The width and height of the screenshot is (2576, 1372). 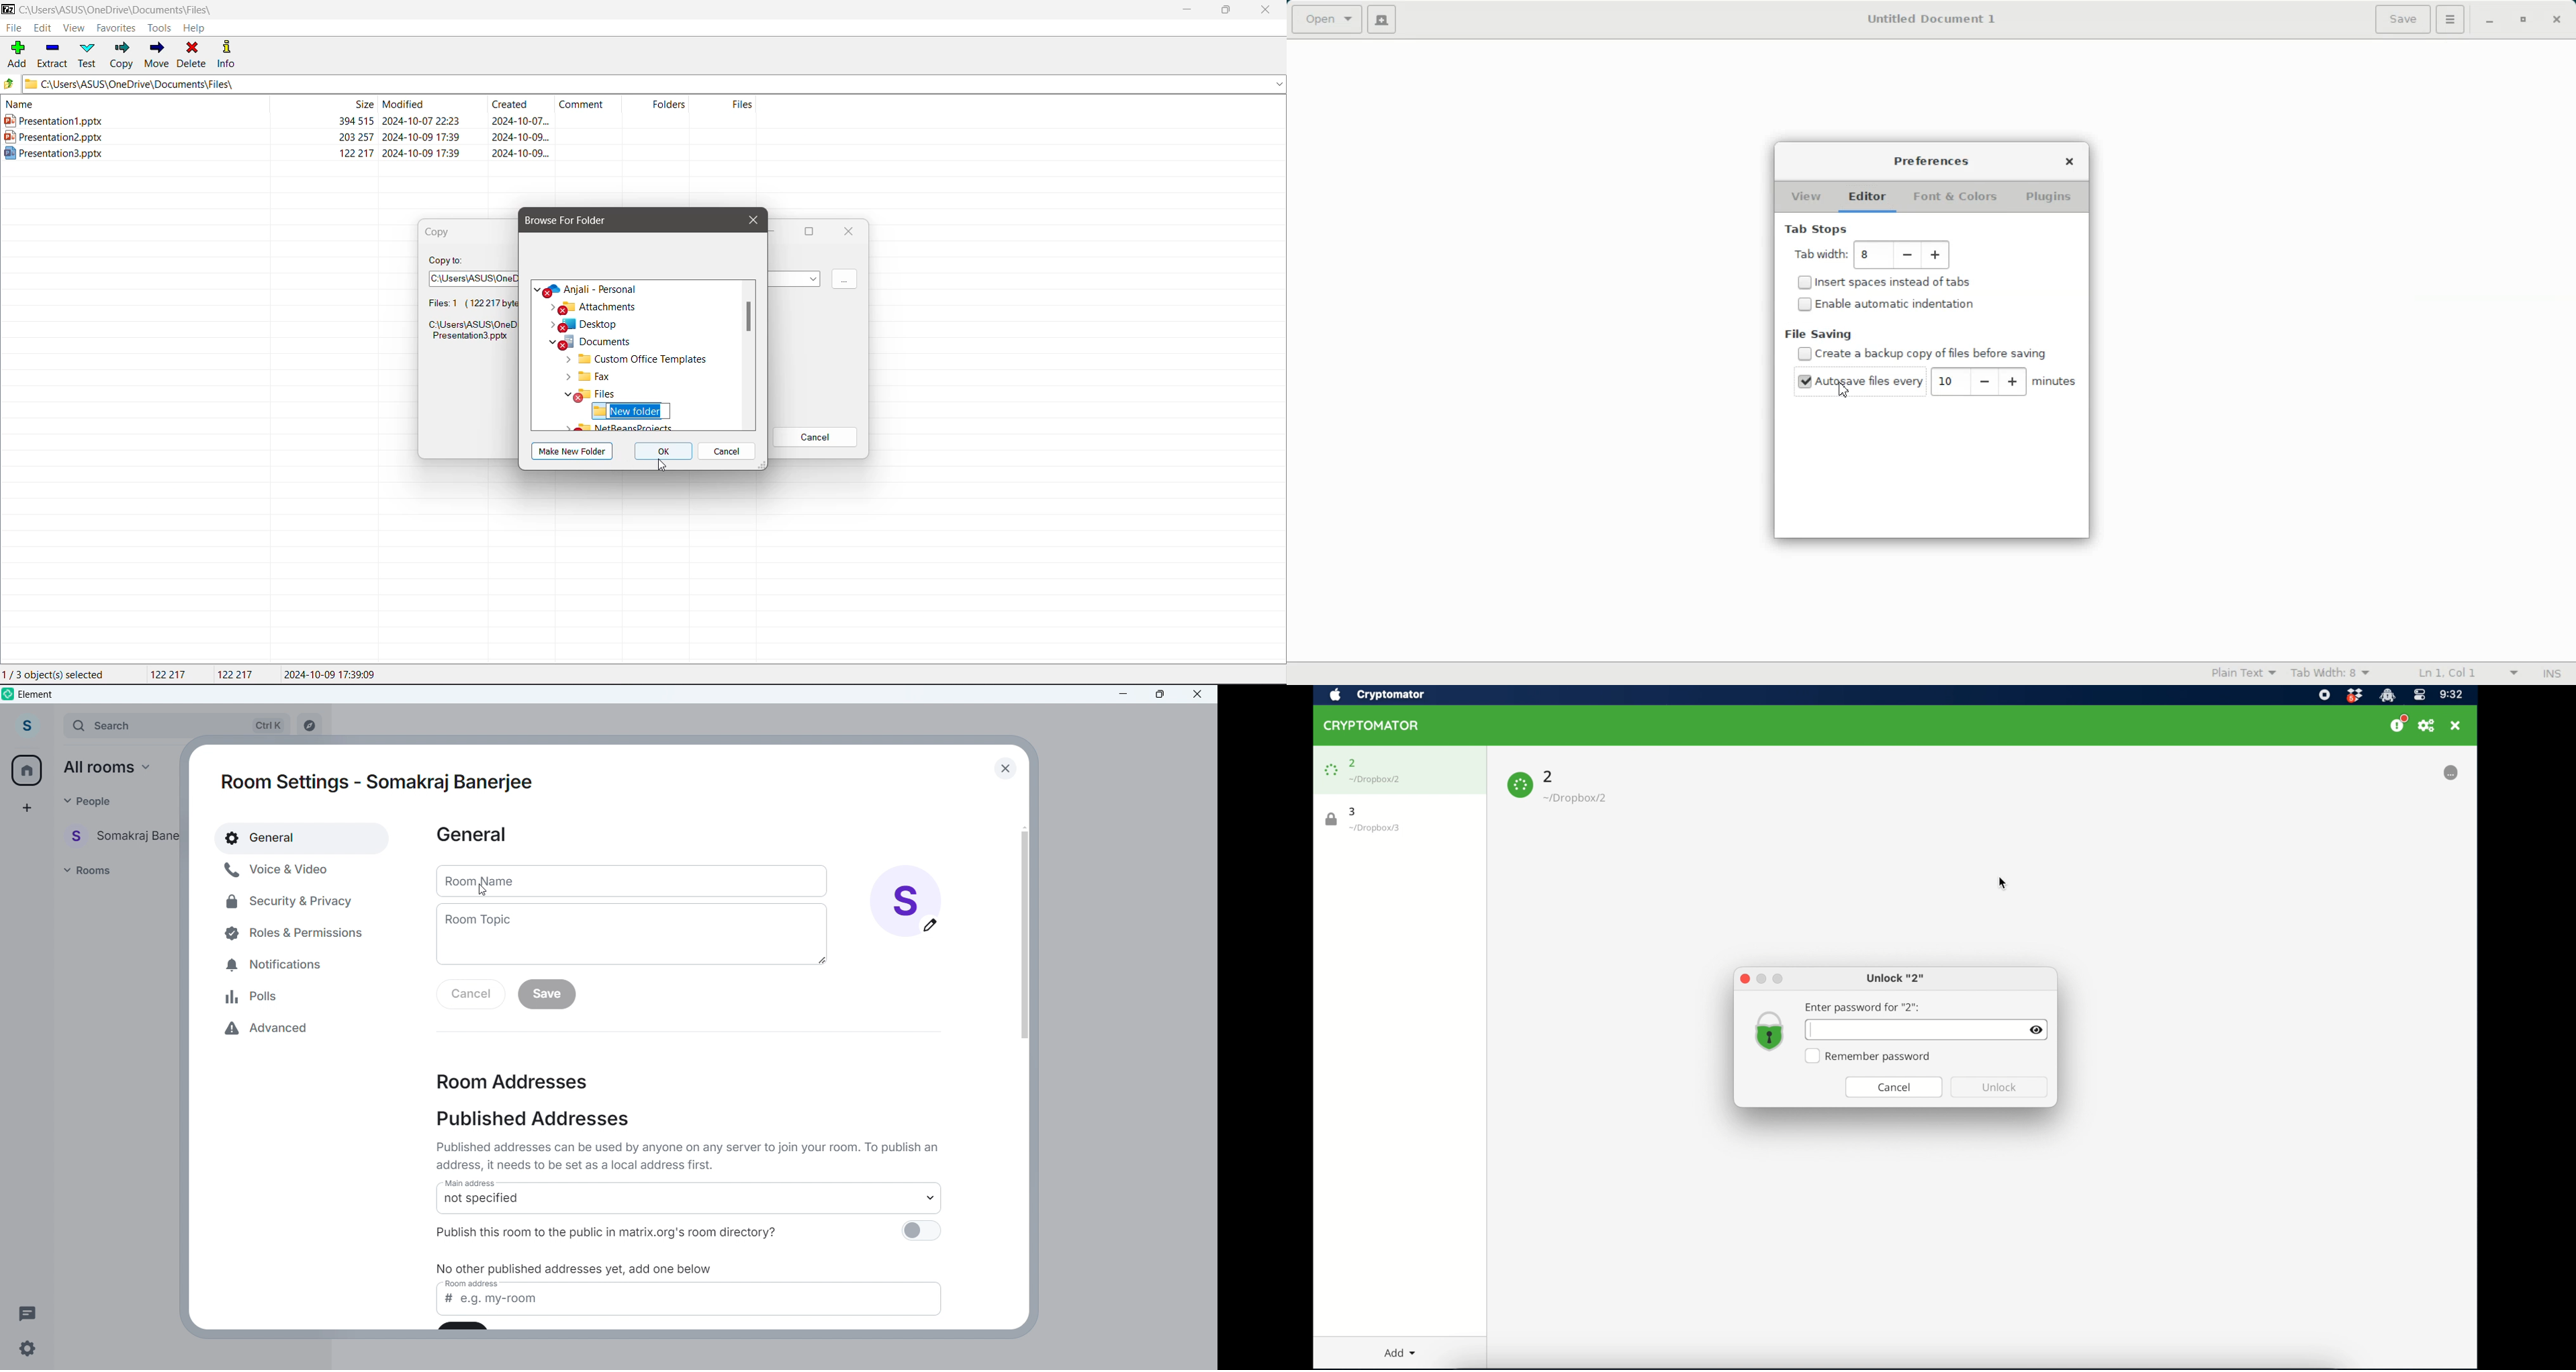 I want to click on preferences, so click(x=2428, y=726).